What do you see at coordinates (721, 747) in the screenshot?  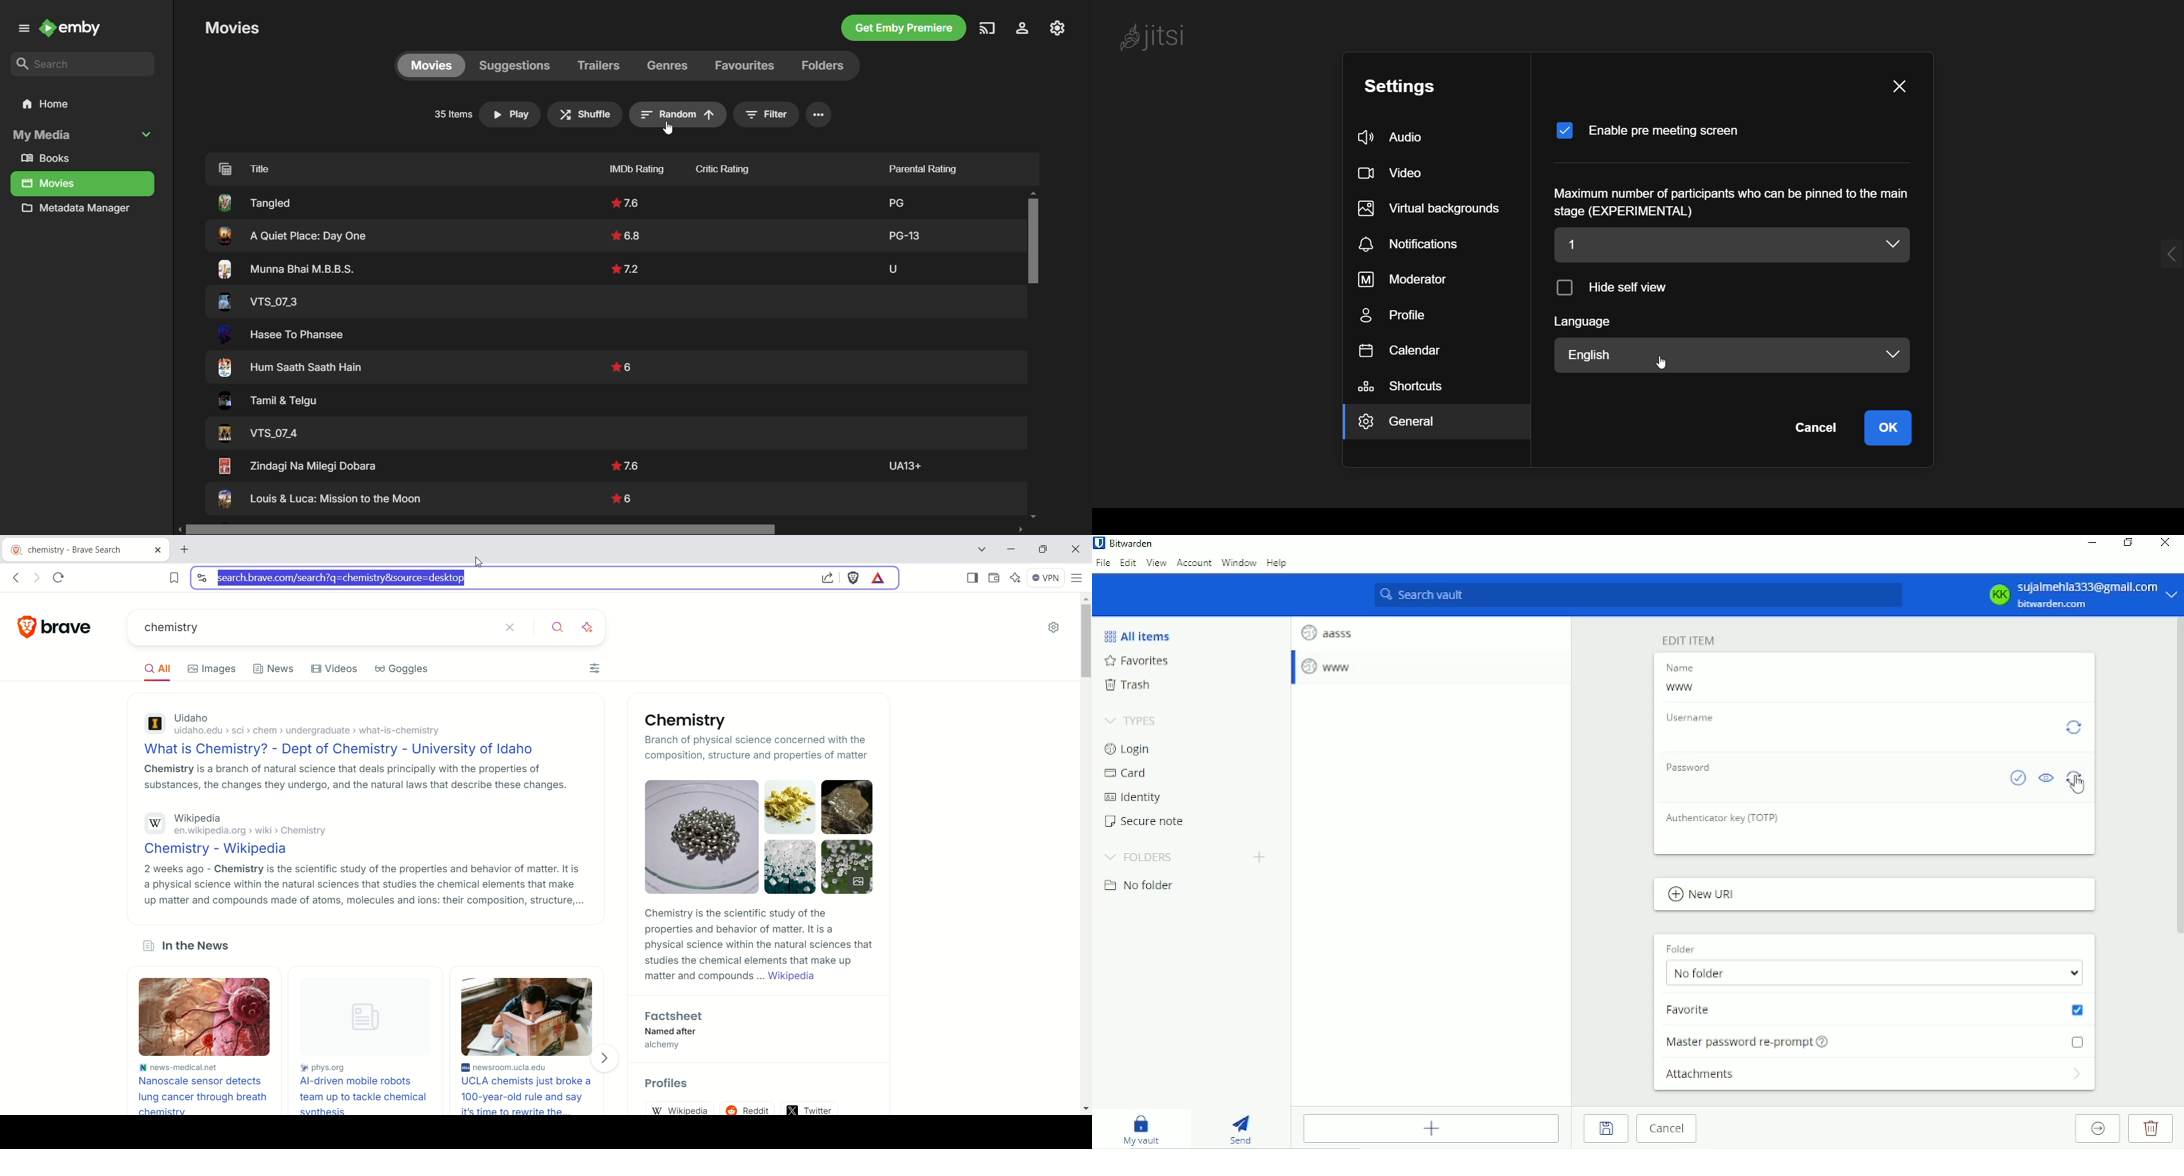 I see `Branch of physical science concerned with the composition, structure and properties of matter.` at bounding box center [721, 747].